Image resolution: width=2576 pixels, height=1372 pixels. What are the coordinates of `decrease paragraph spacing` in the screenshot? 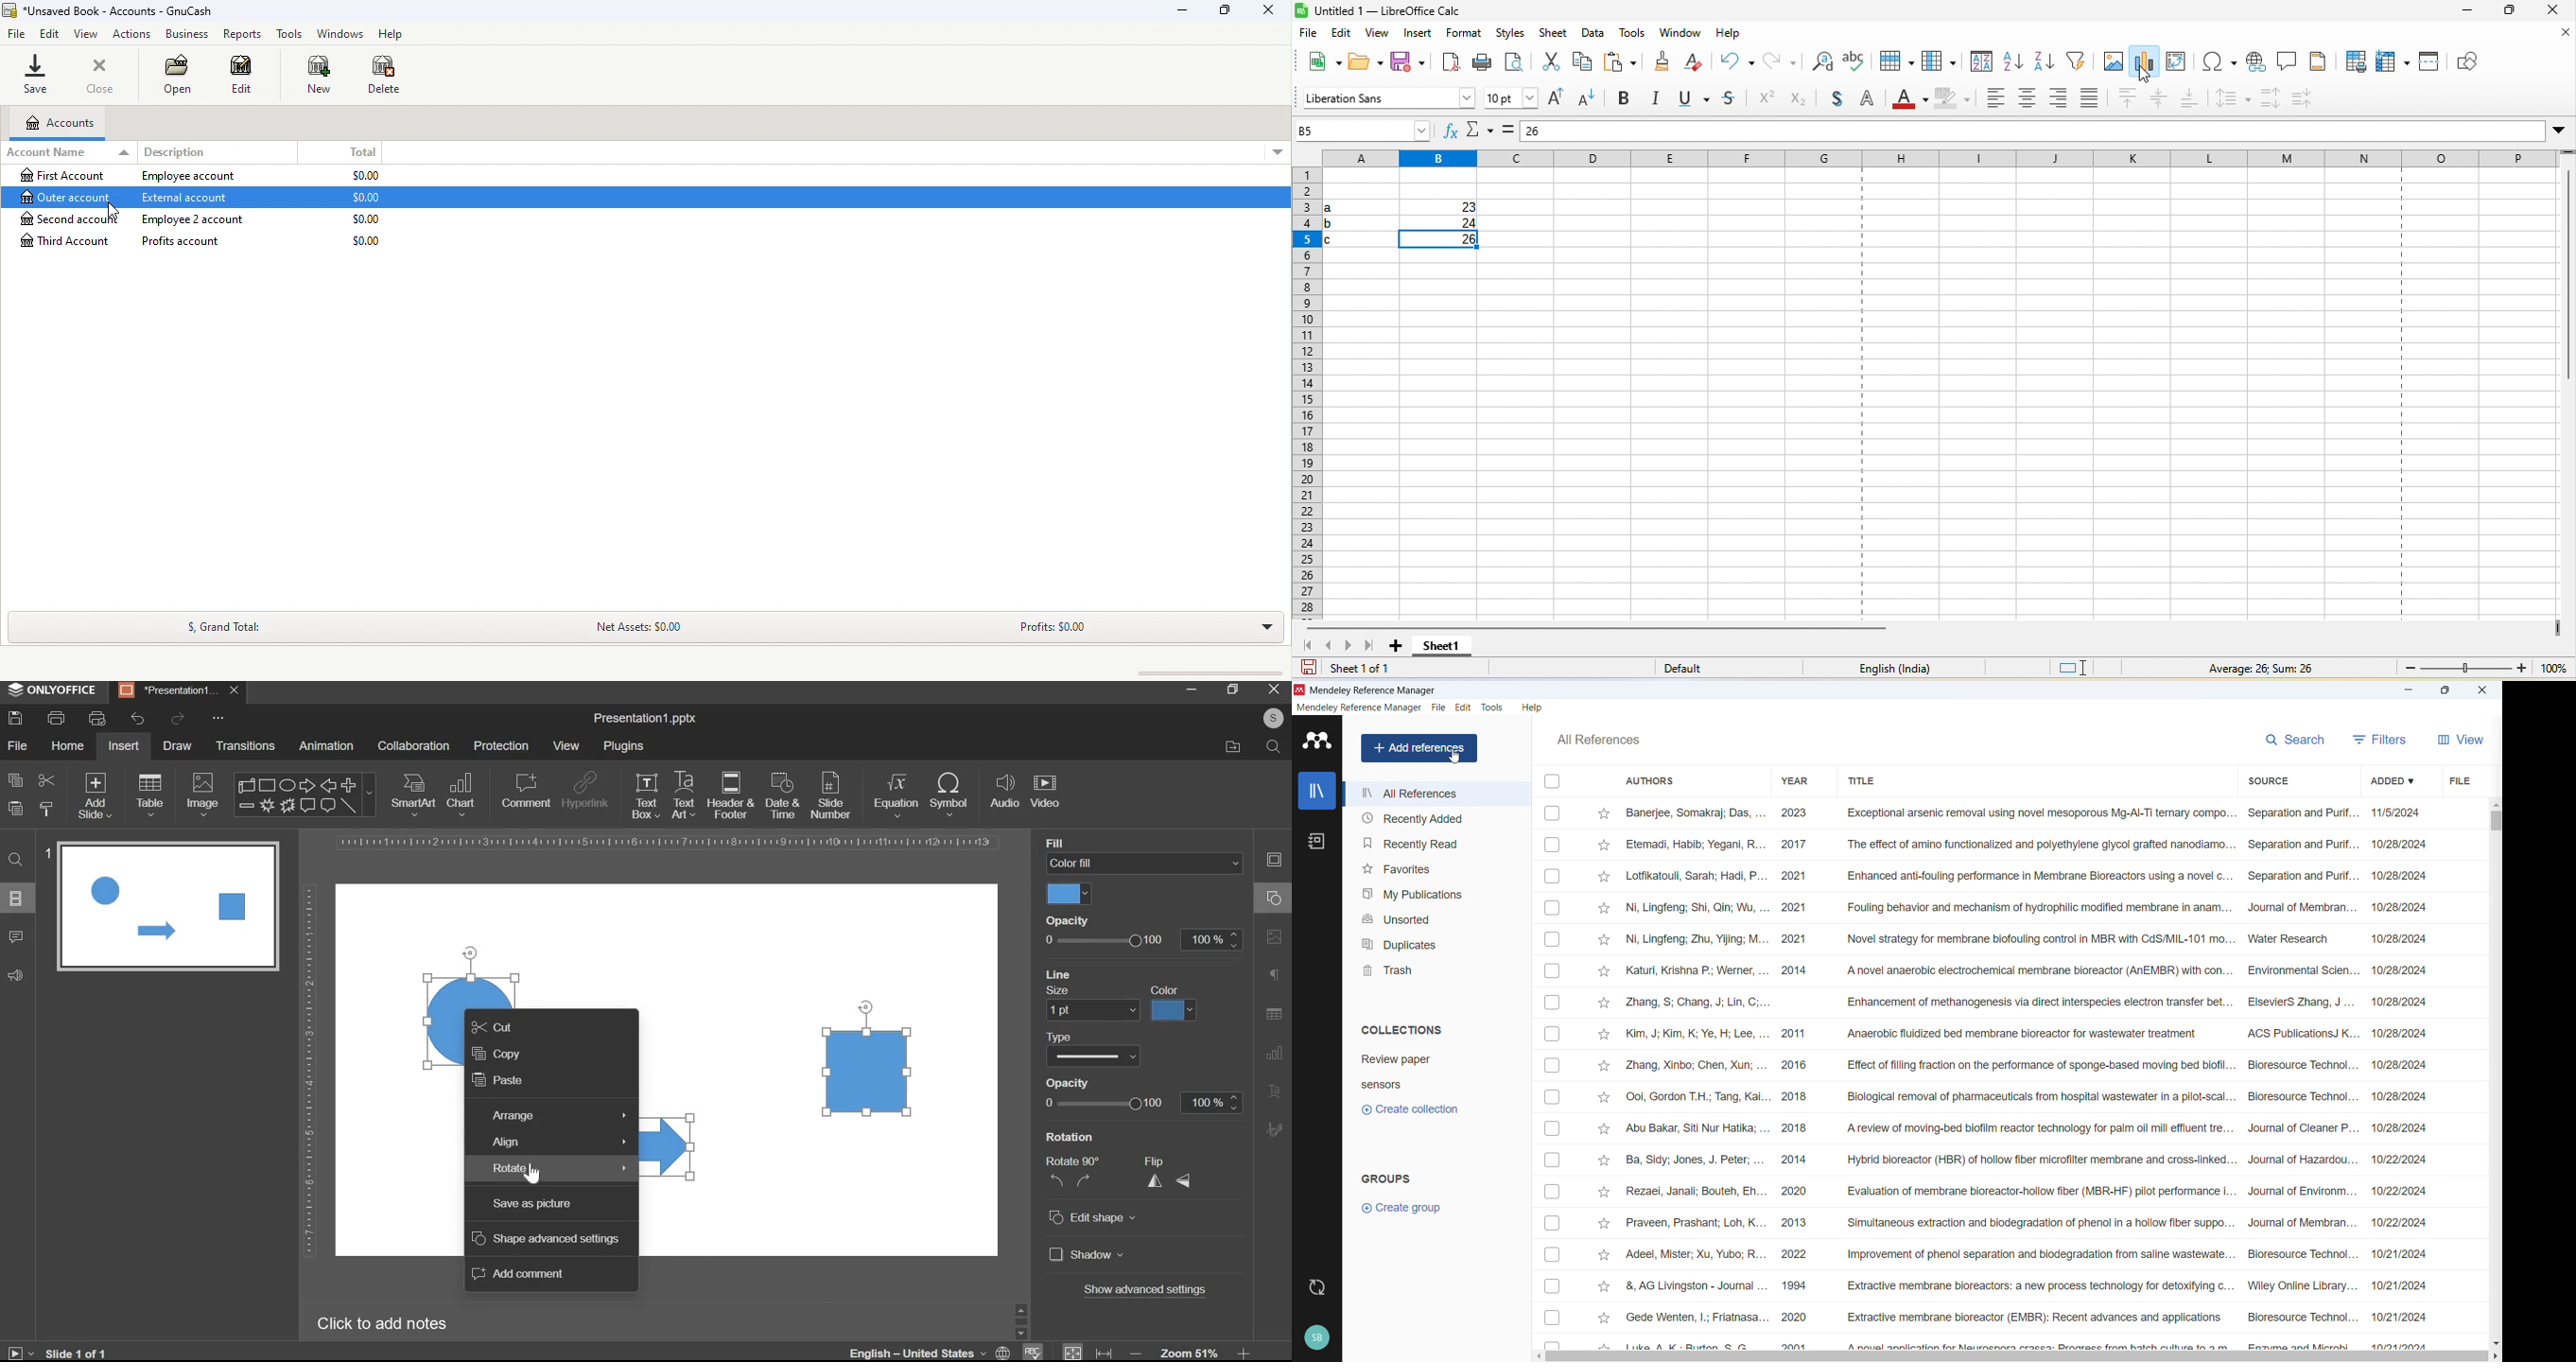 It's located at (2305, 97).